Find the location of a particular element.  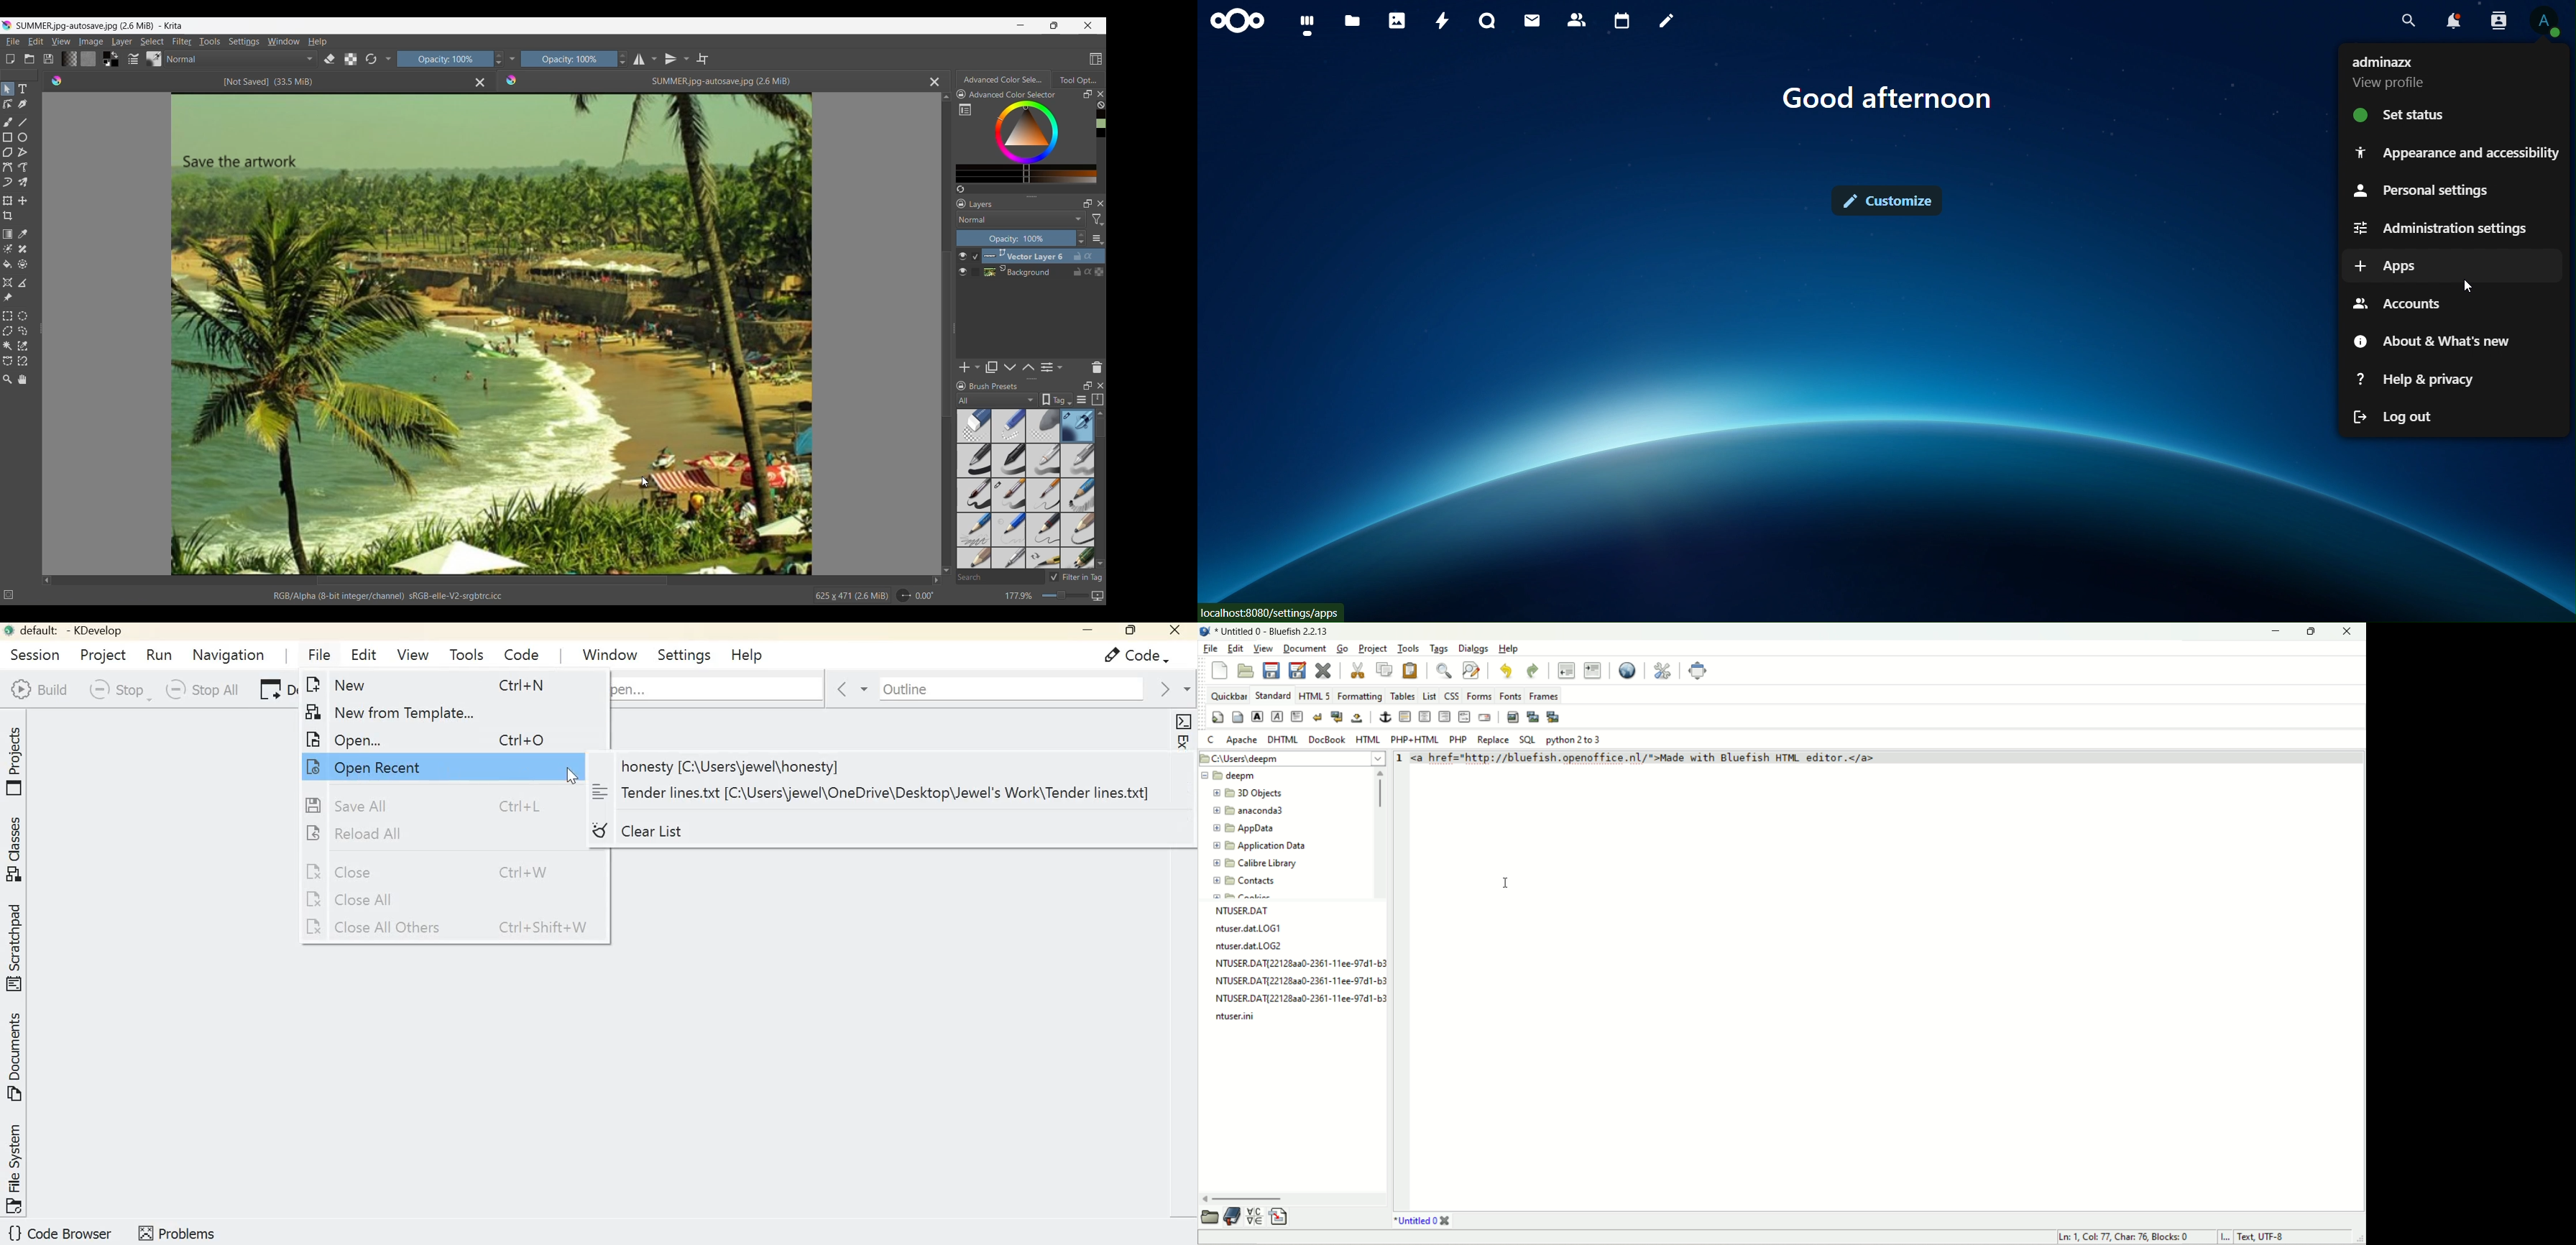

Vertical slide bar is located at coordinates (1100, 428).